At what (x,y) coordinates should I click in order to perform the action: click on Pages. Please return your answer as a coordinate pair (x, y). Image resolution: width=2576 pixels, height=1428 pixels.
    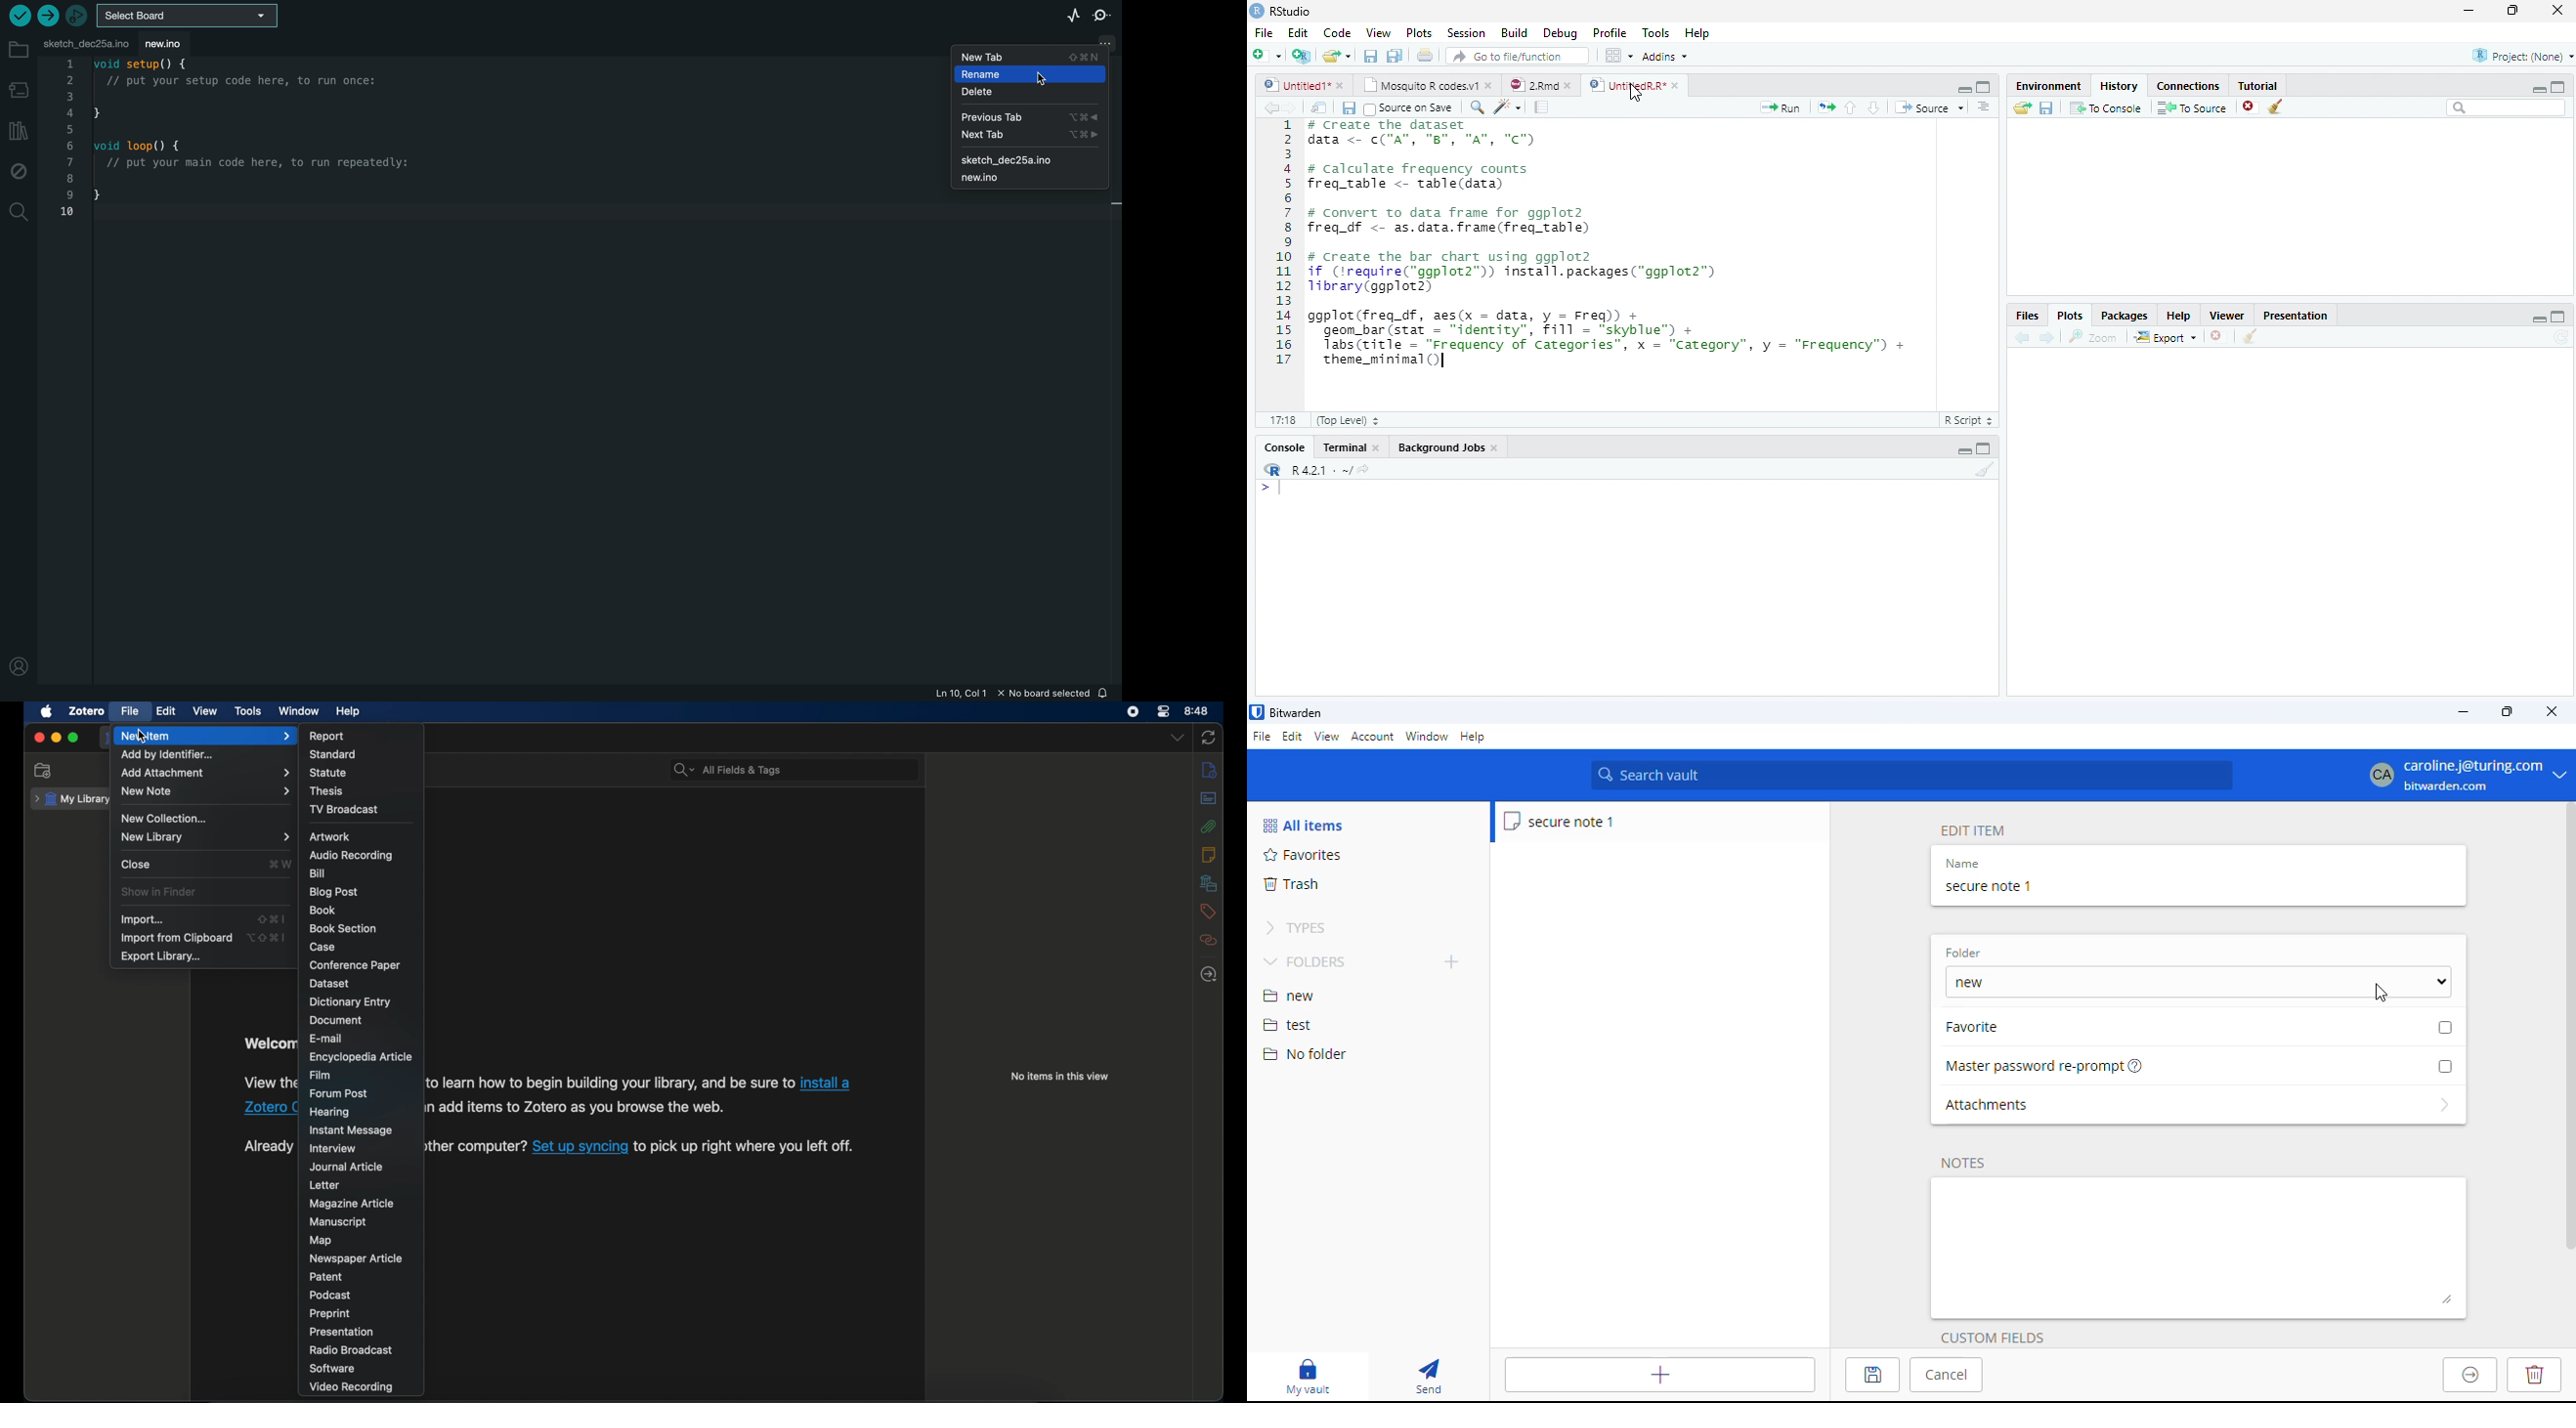
    Looking at the image, I should click on (1541, 107).